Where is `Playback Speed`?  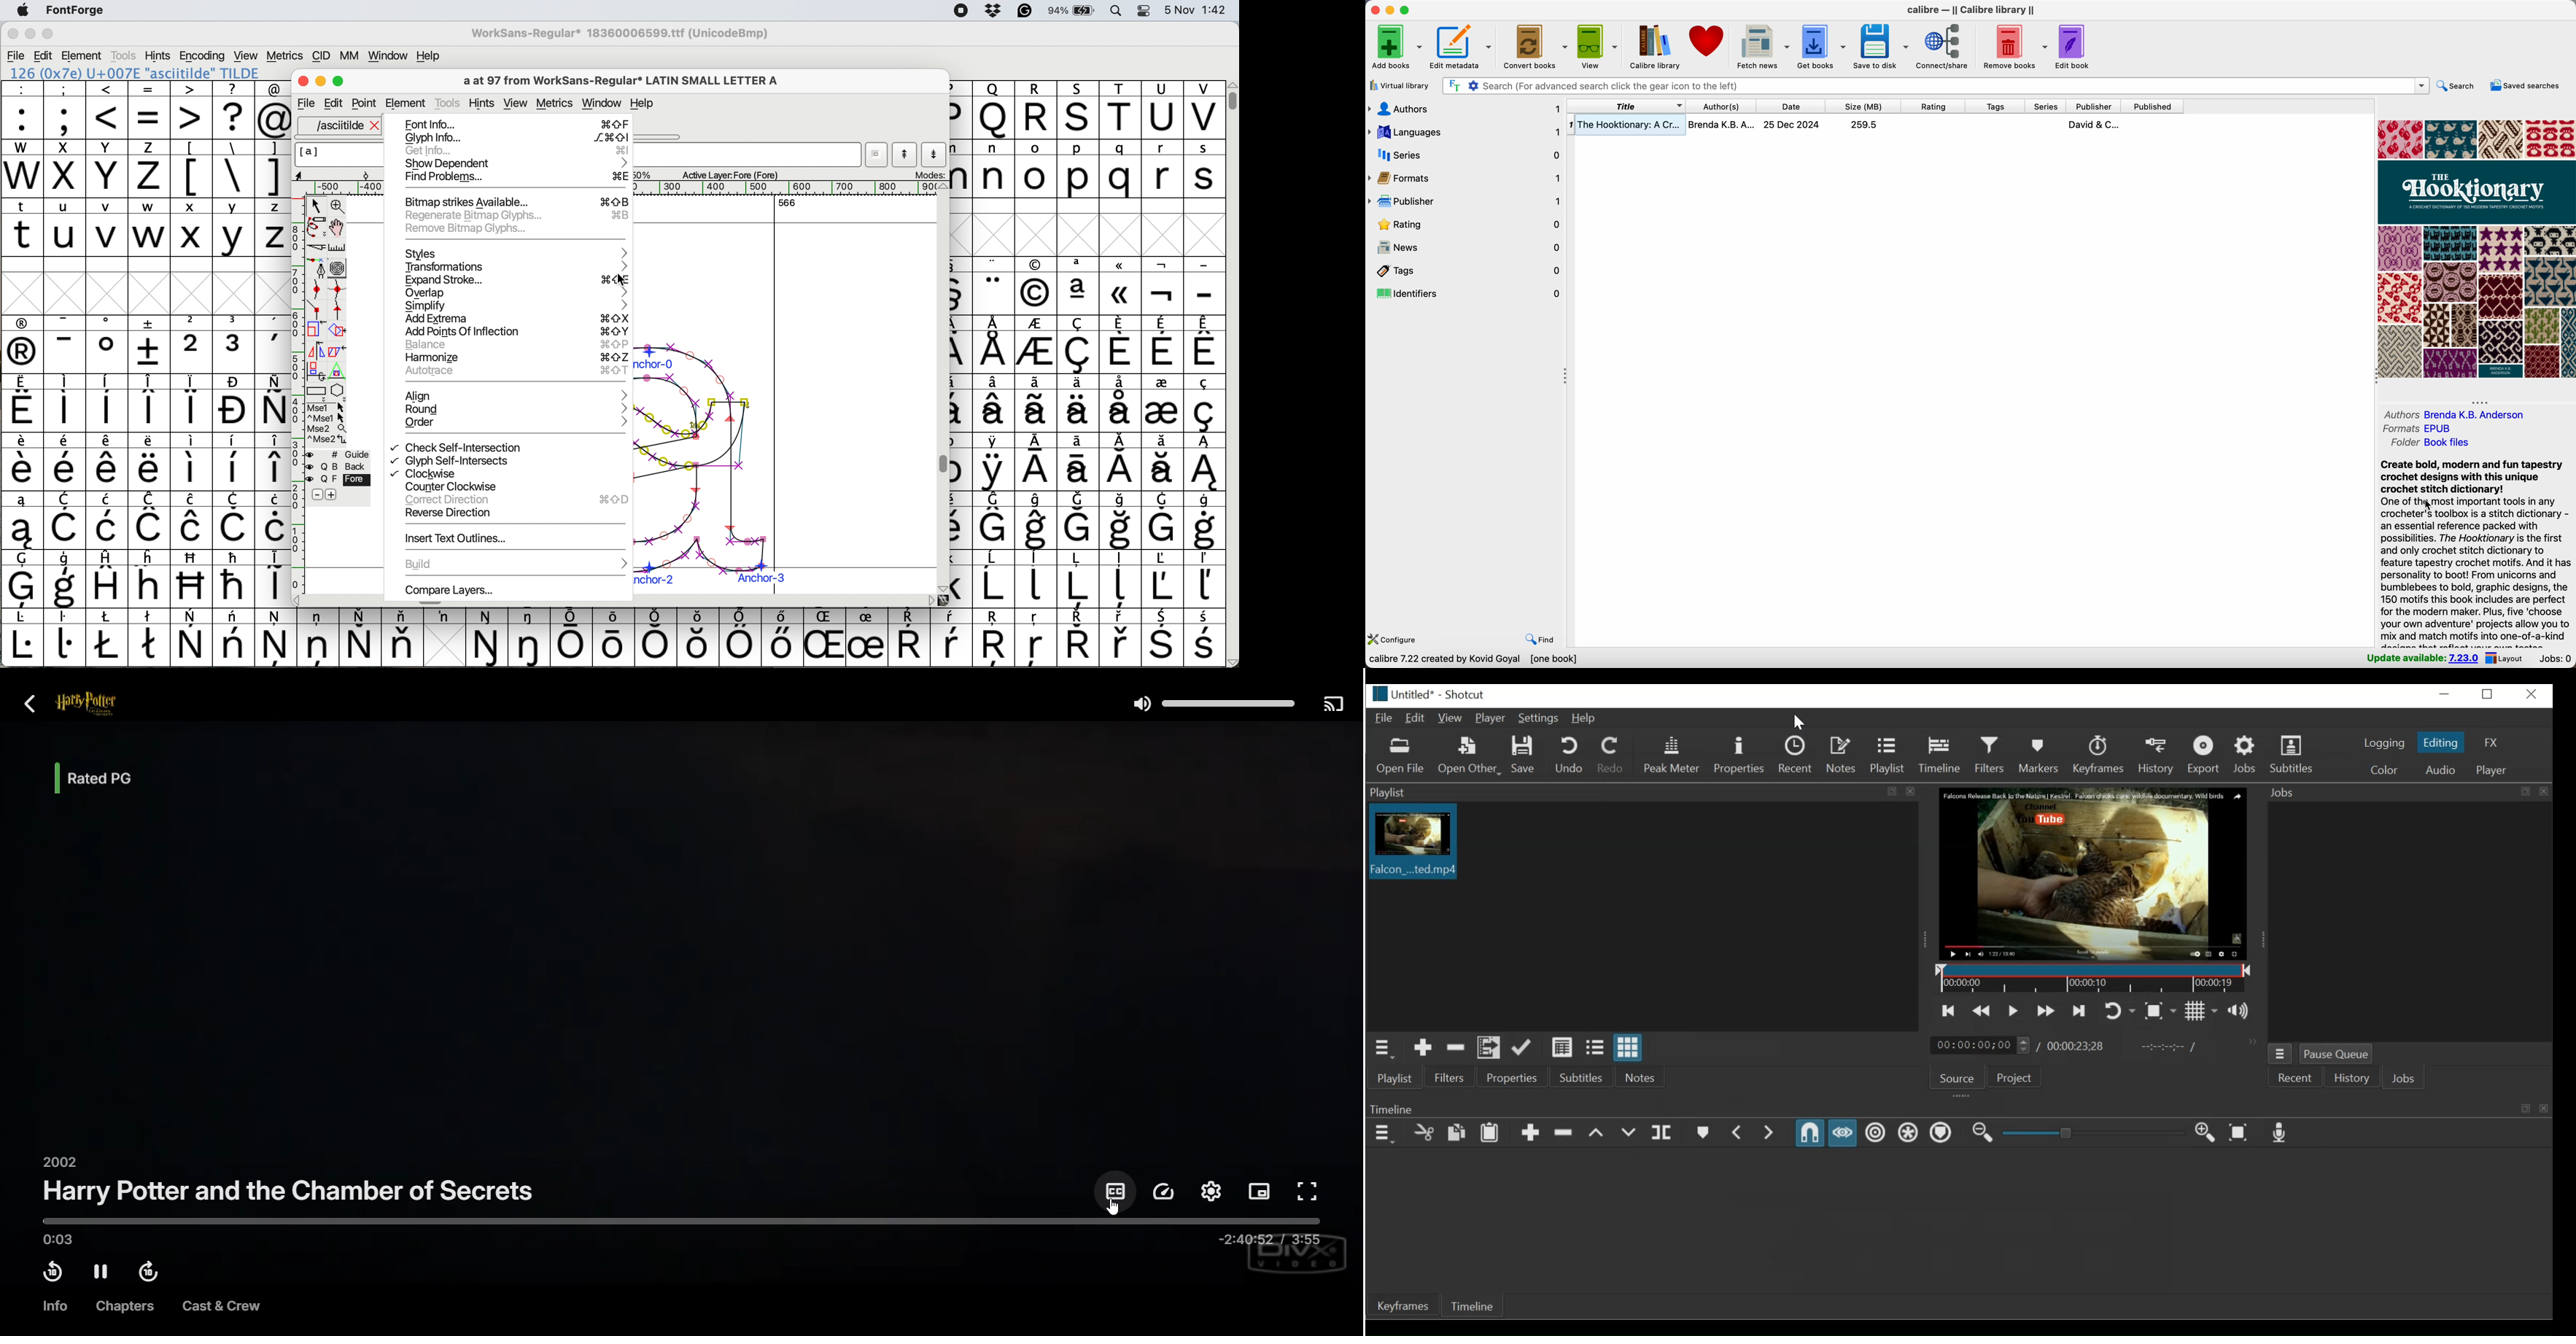
Playback Speed is located at coordinates (1165, 1192).